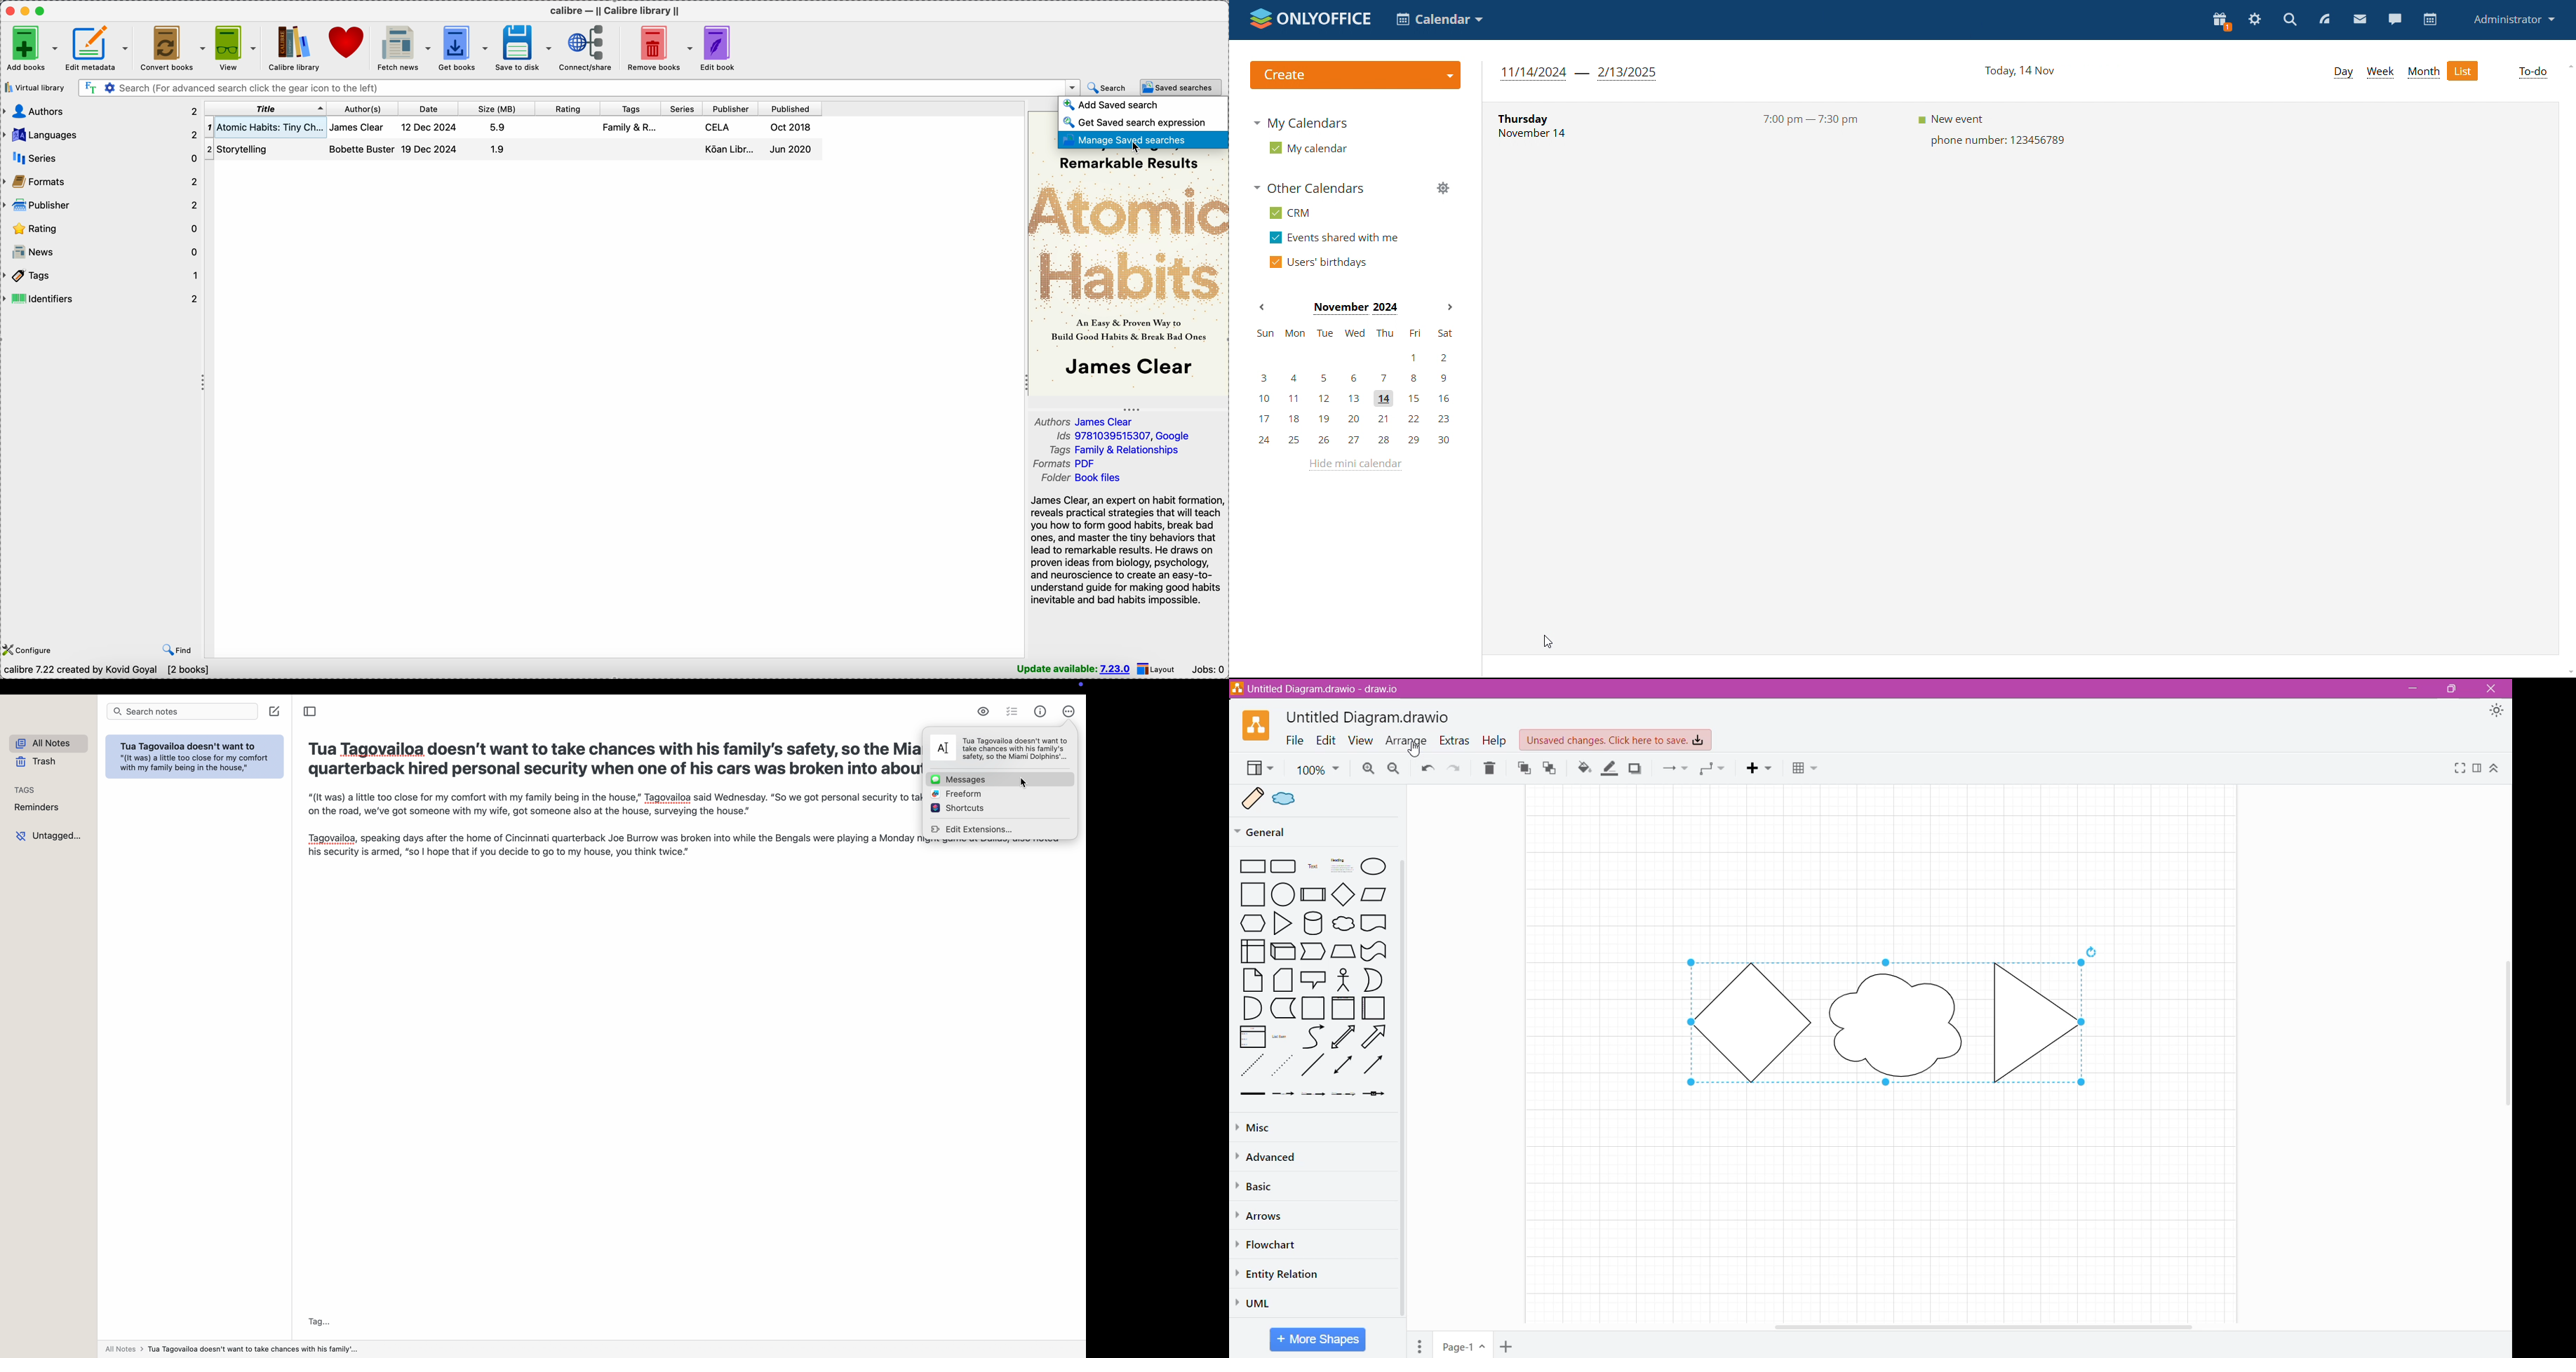 The width and height of the screenshot is (2576, 1372). What do you see at coordinates (630, 129) in the screenshot?
I see `ags` at bounding box center [630, 129].